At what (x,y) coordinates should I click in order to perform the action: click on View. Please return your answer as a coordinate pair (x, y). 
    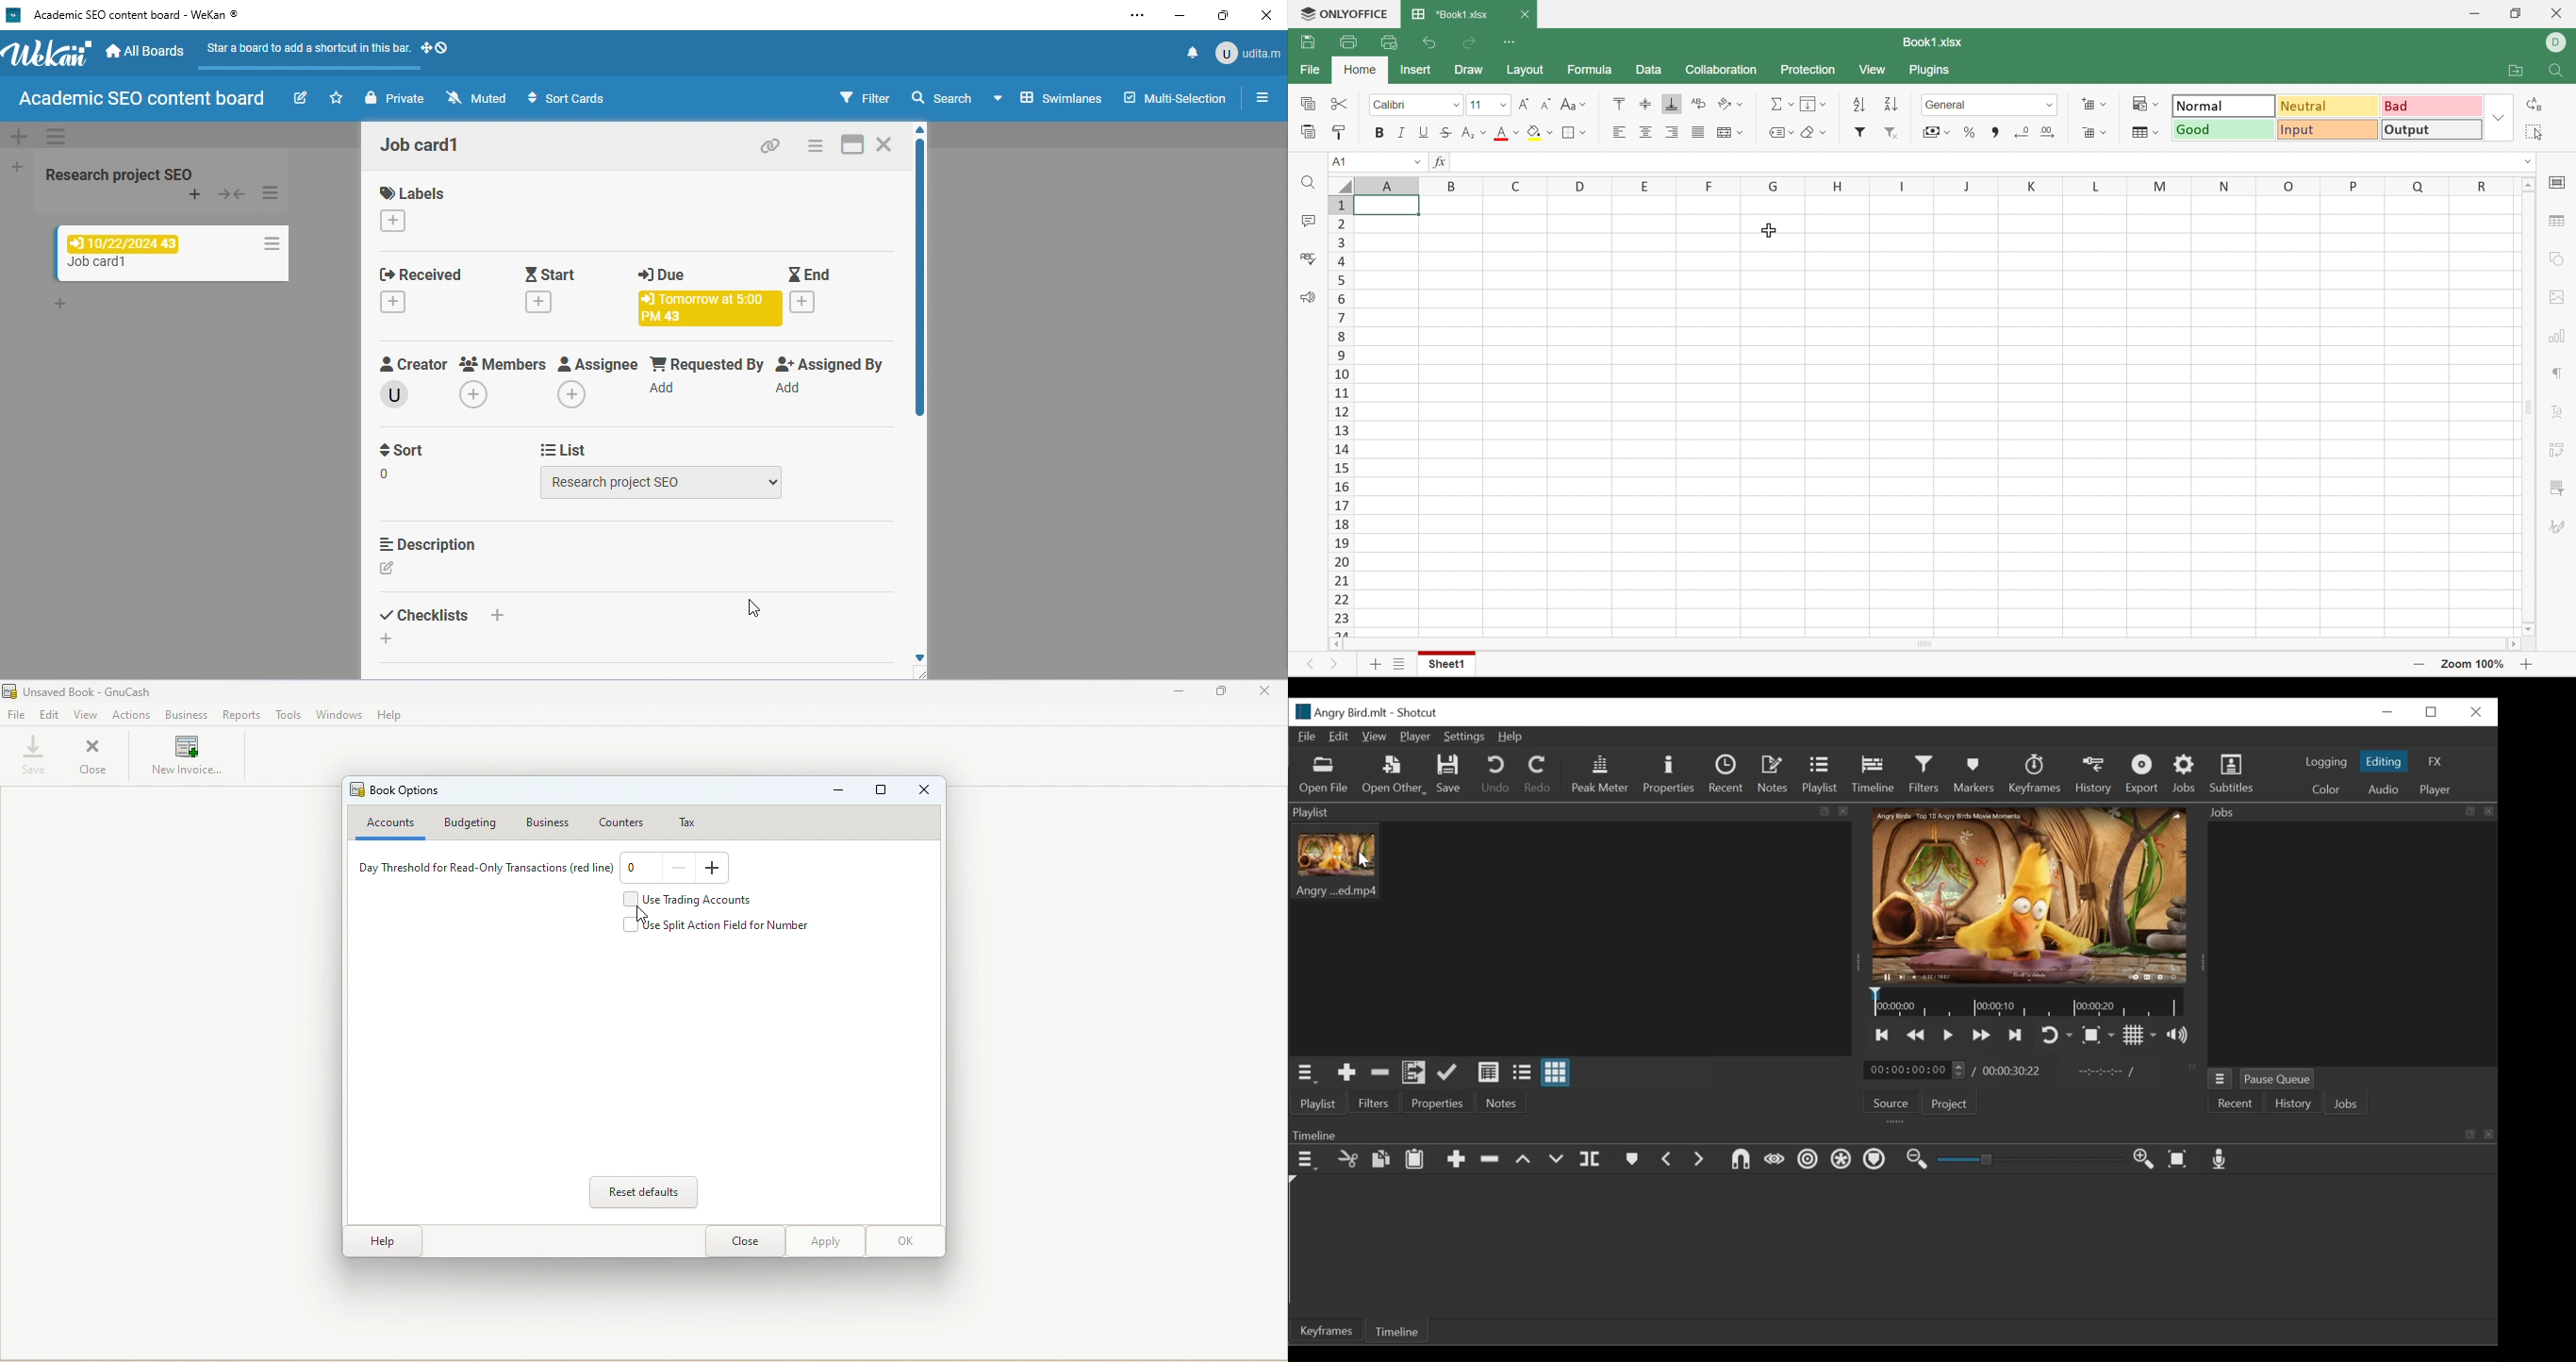
    Looking at the image, I should click on (1874, 70).